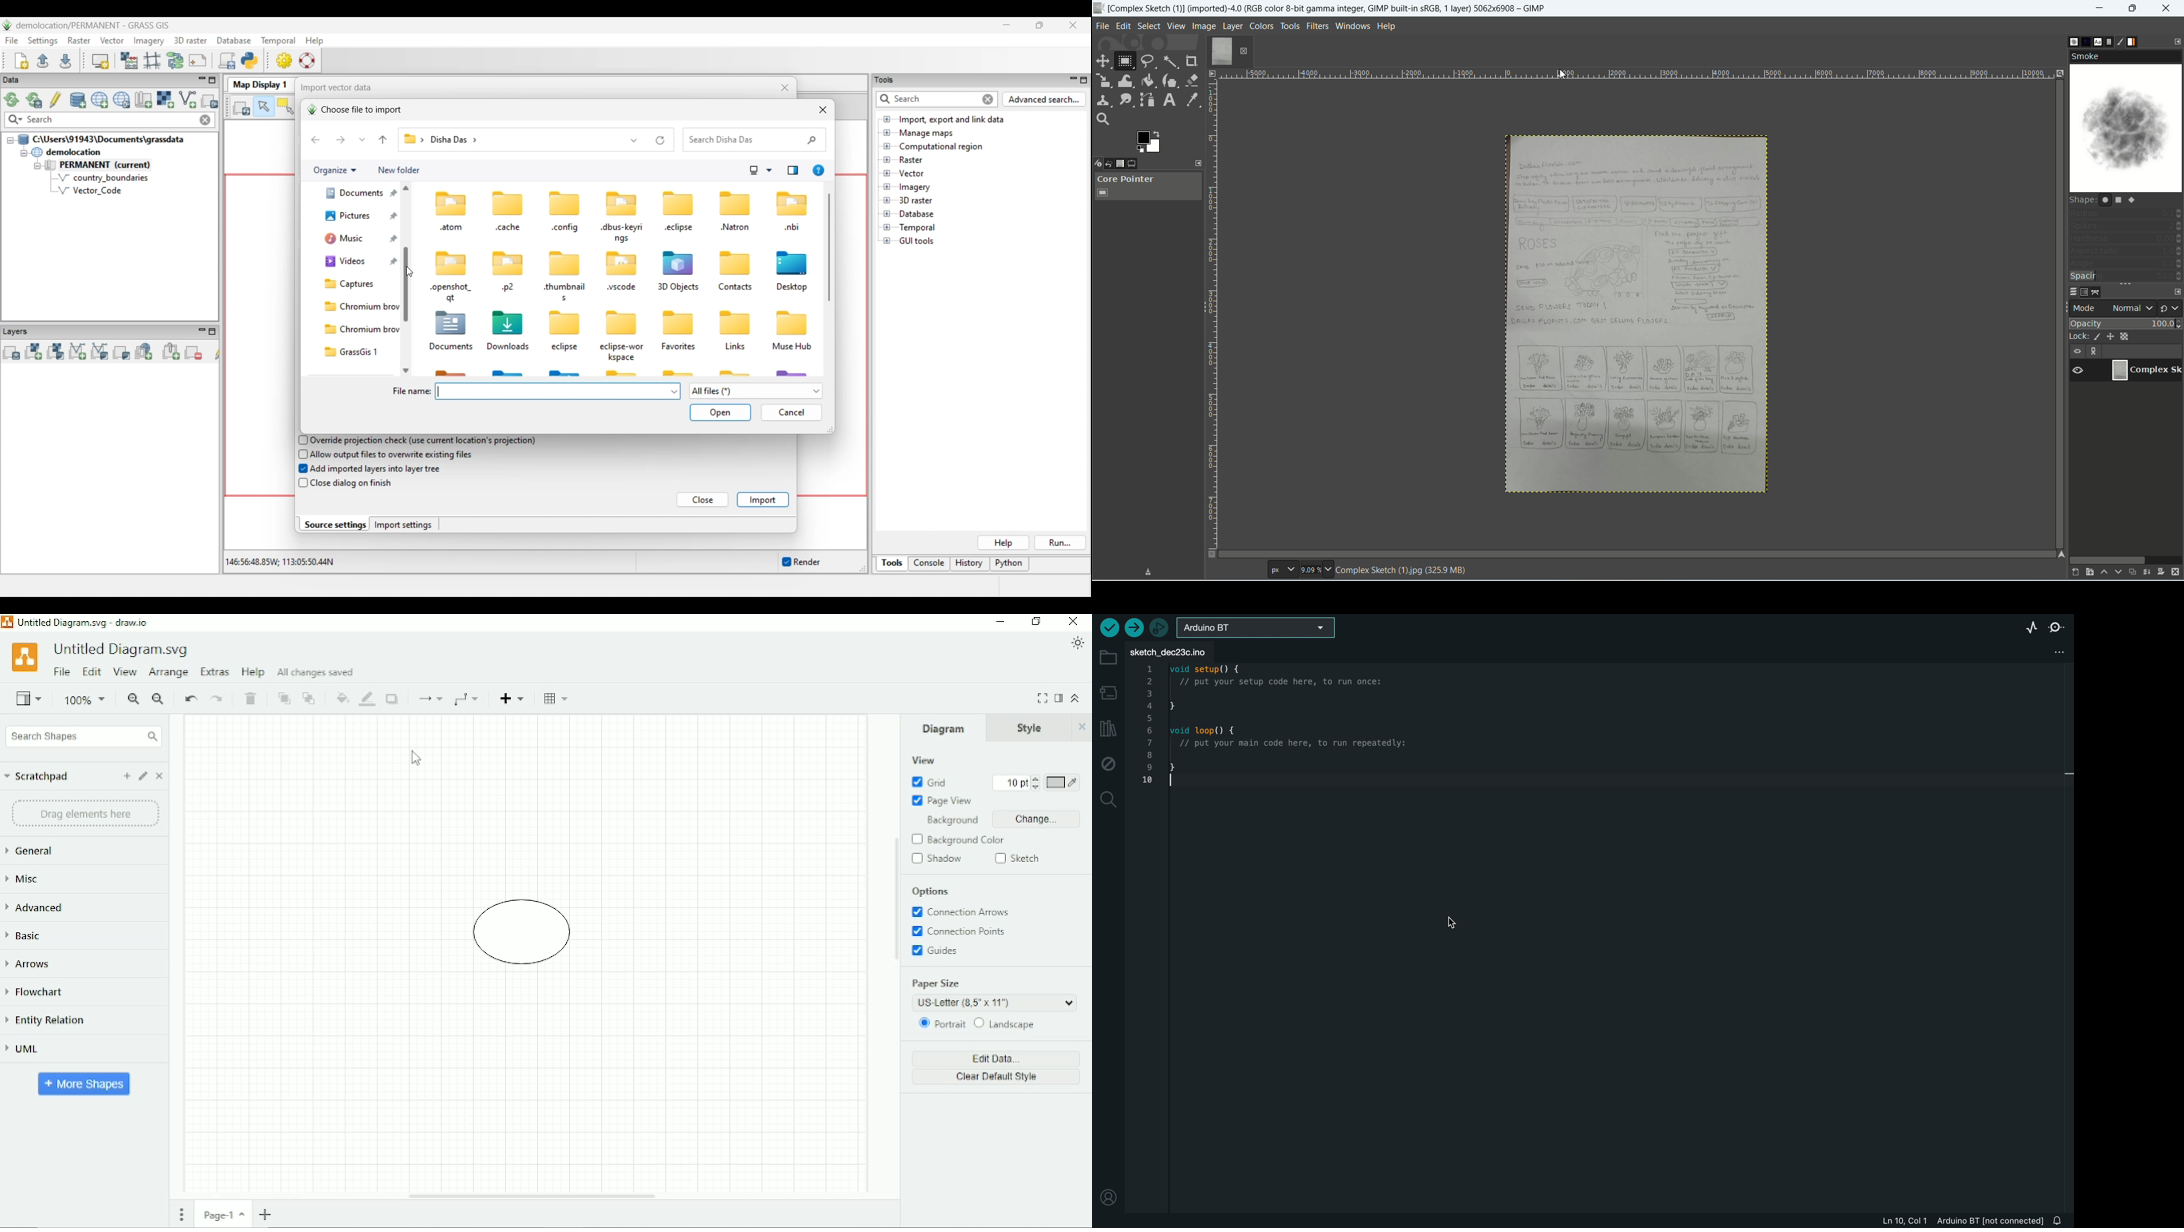 Image resolution: width=2184 pixels, height=1232 pixels. What do you see at coordinates (1127, 81) in the screenshot?
I see `warp transform` at bounding box center [1127, 81].